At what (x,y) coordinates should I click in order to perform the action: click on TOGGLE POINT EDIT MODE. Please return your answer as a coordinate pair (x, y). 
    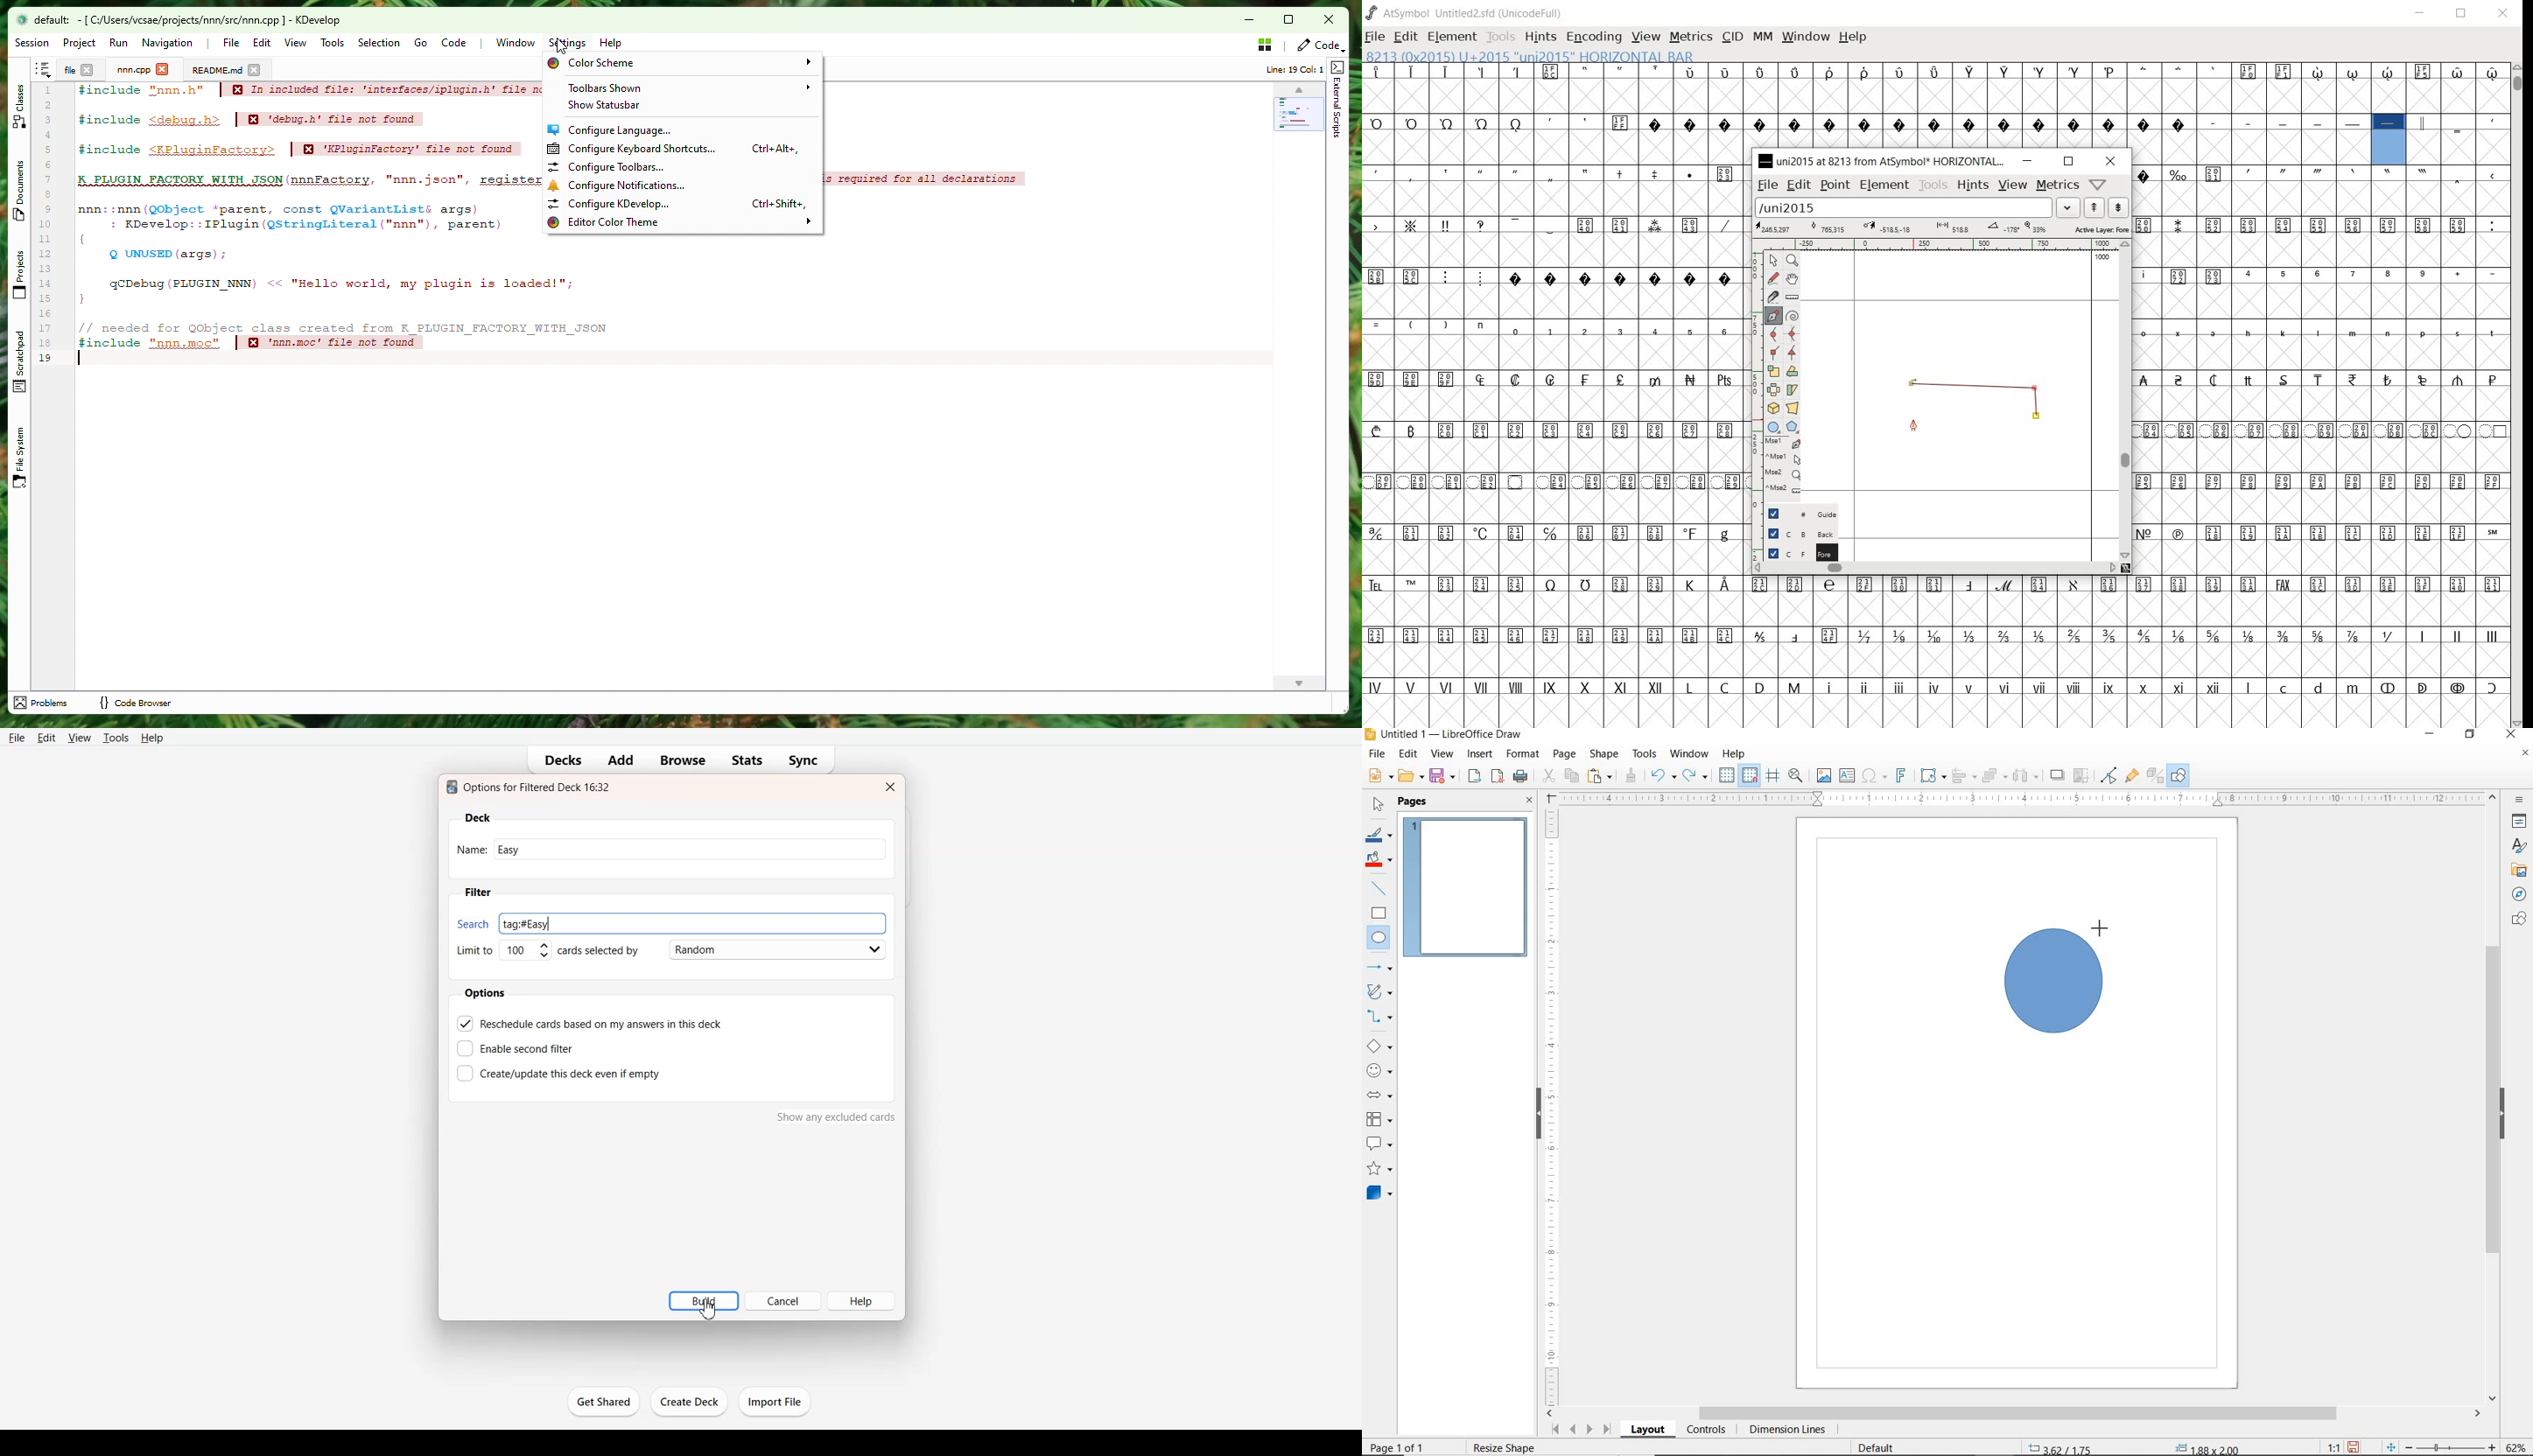
    Looking at the image, I should click on (2110, 775).